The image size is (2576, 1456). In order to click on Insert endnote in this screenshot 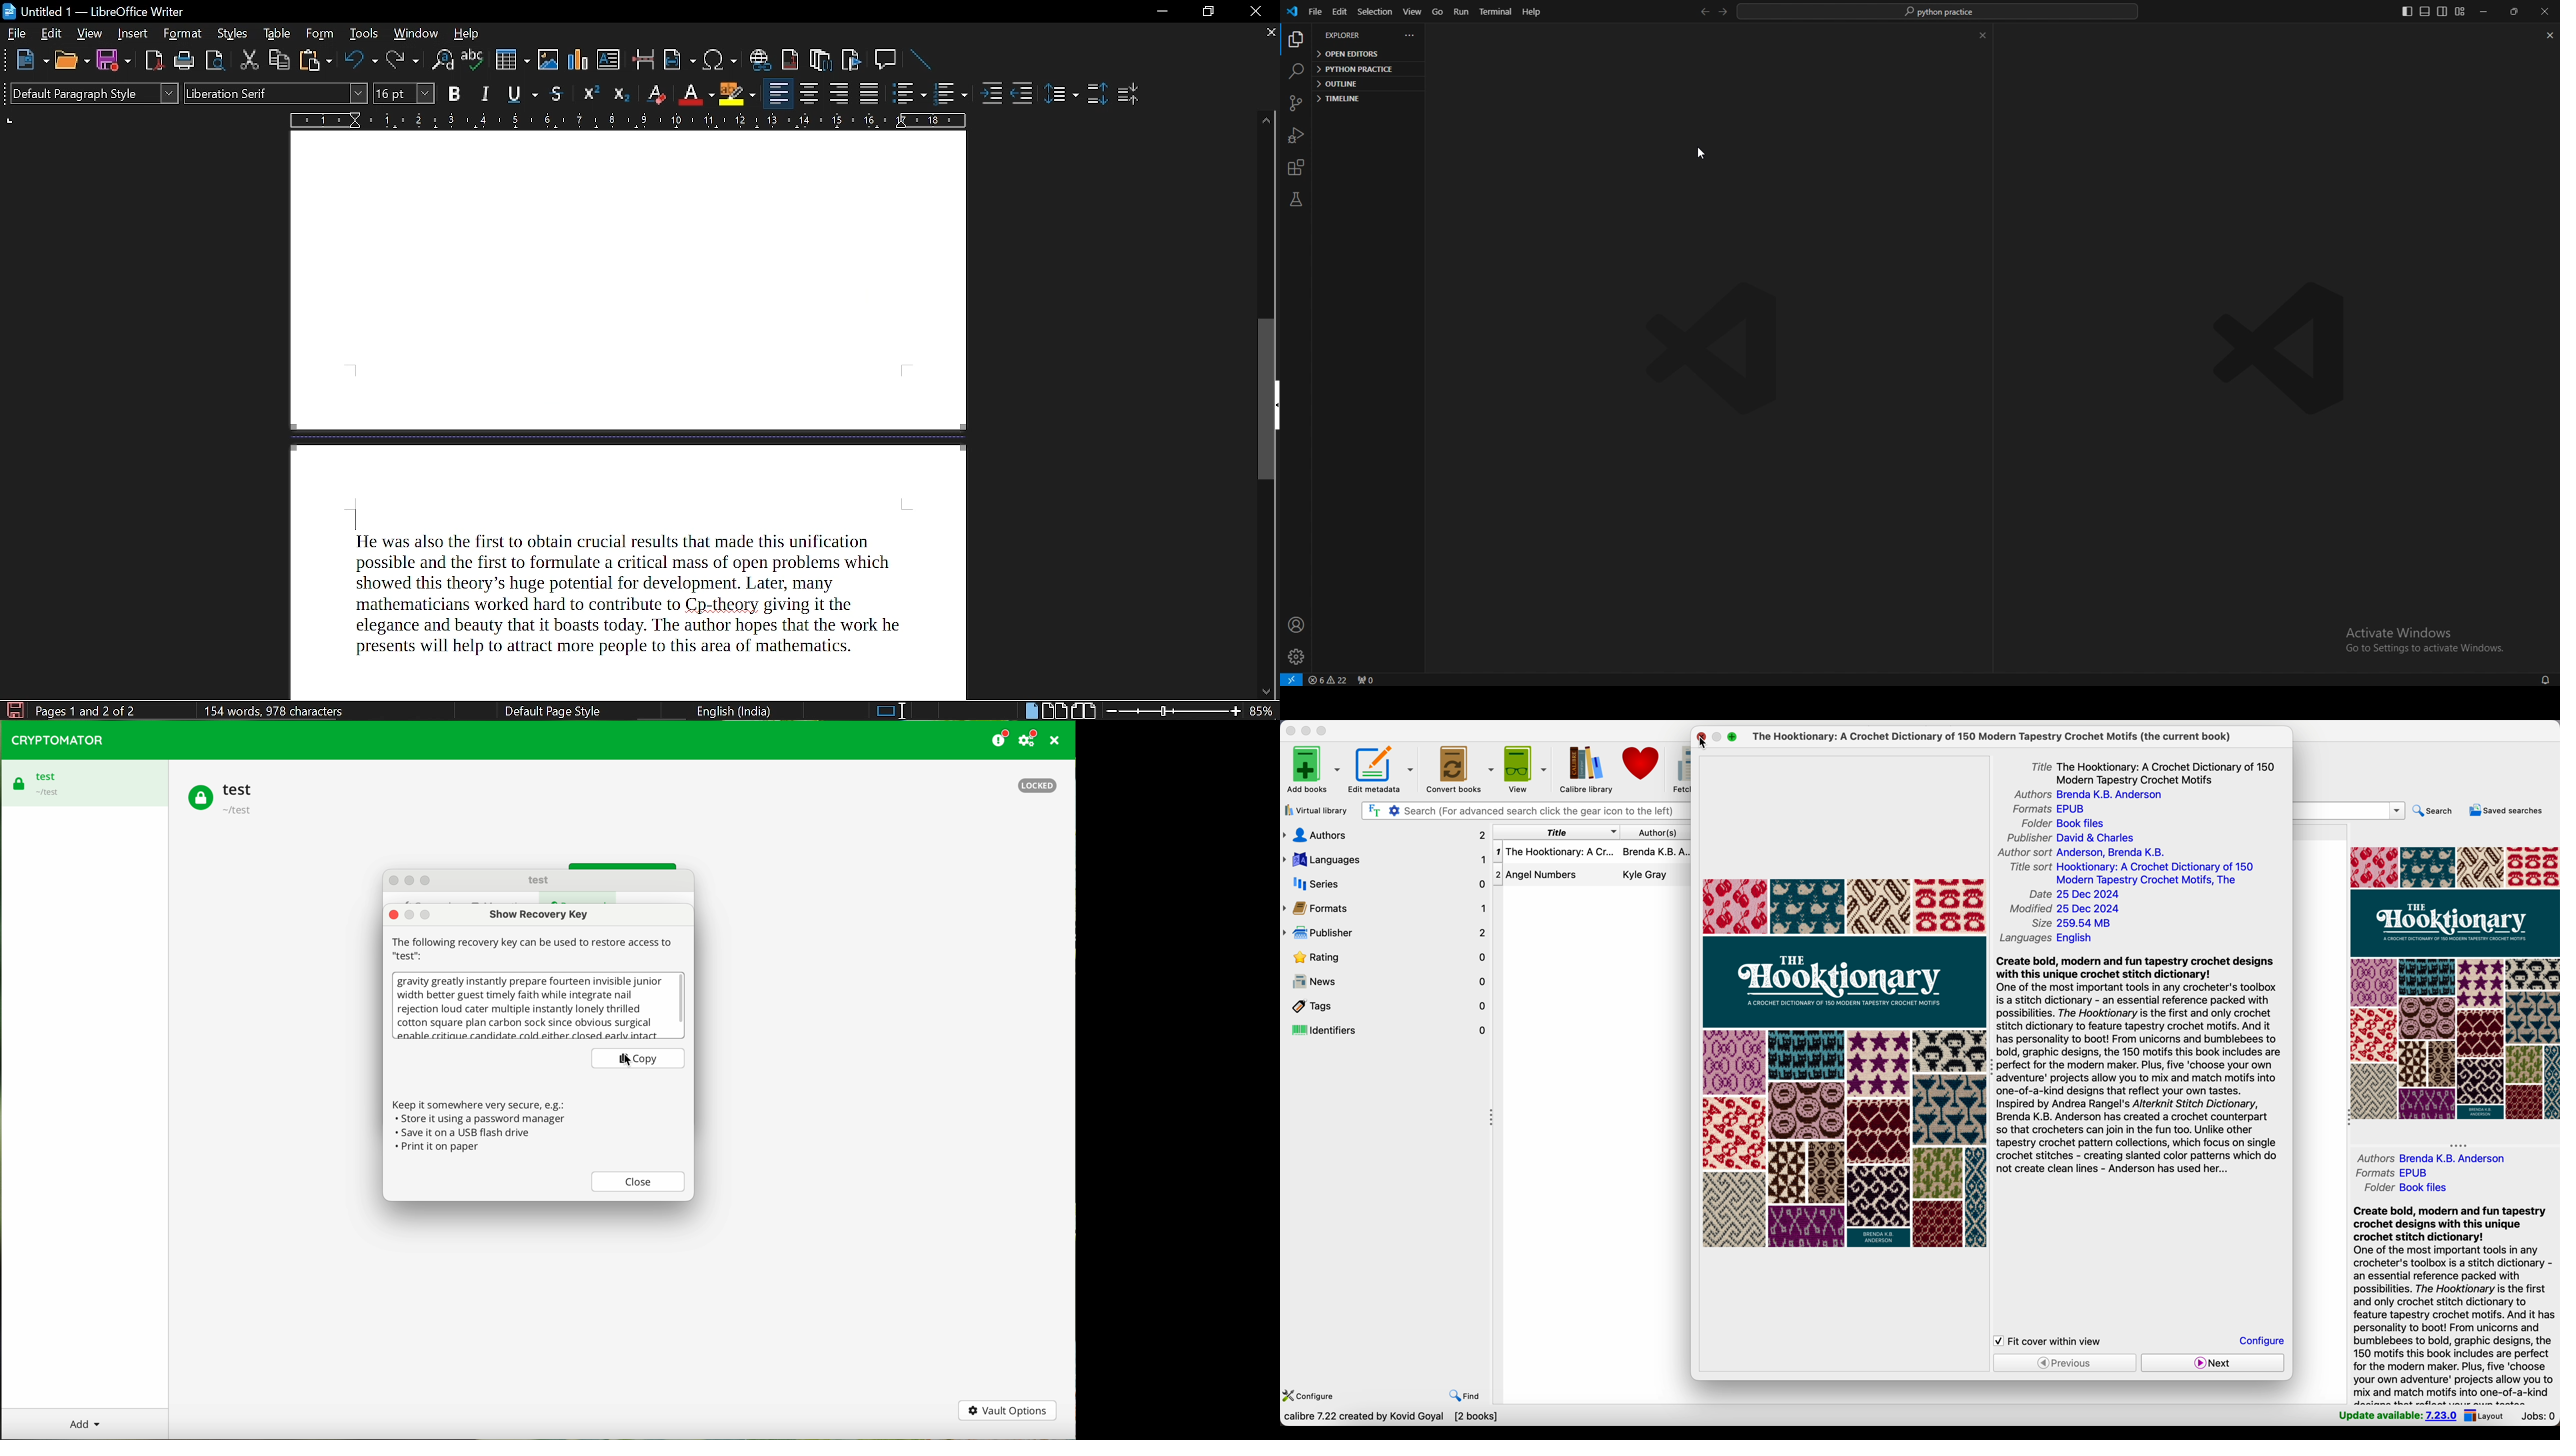, I will do `click(821, 61)`.